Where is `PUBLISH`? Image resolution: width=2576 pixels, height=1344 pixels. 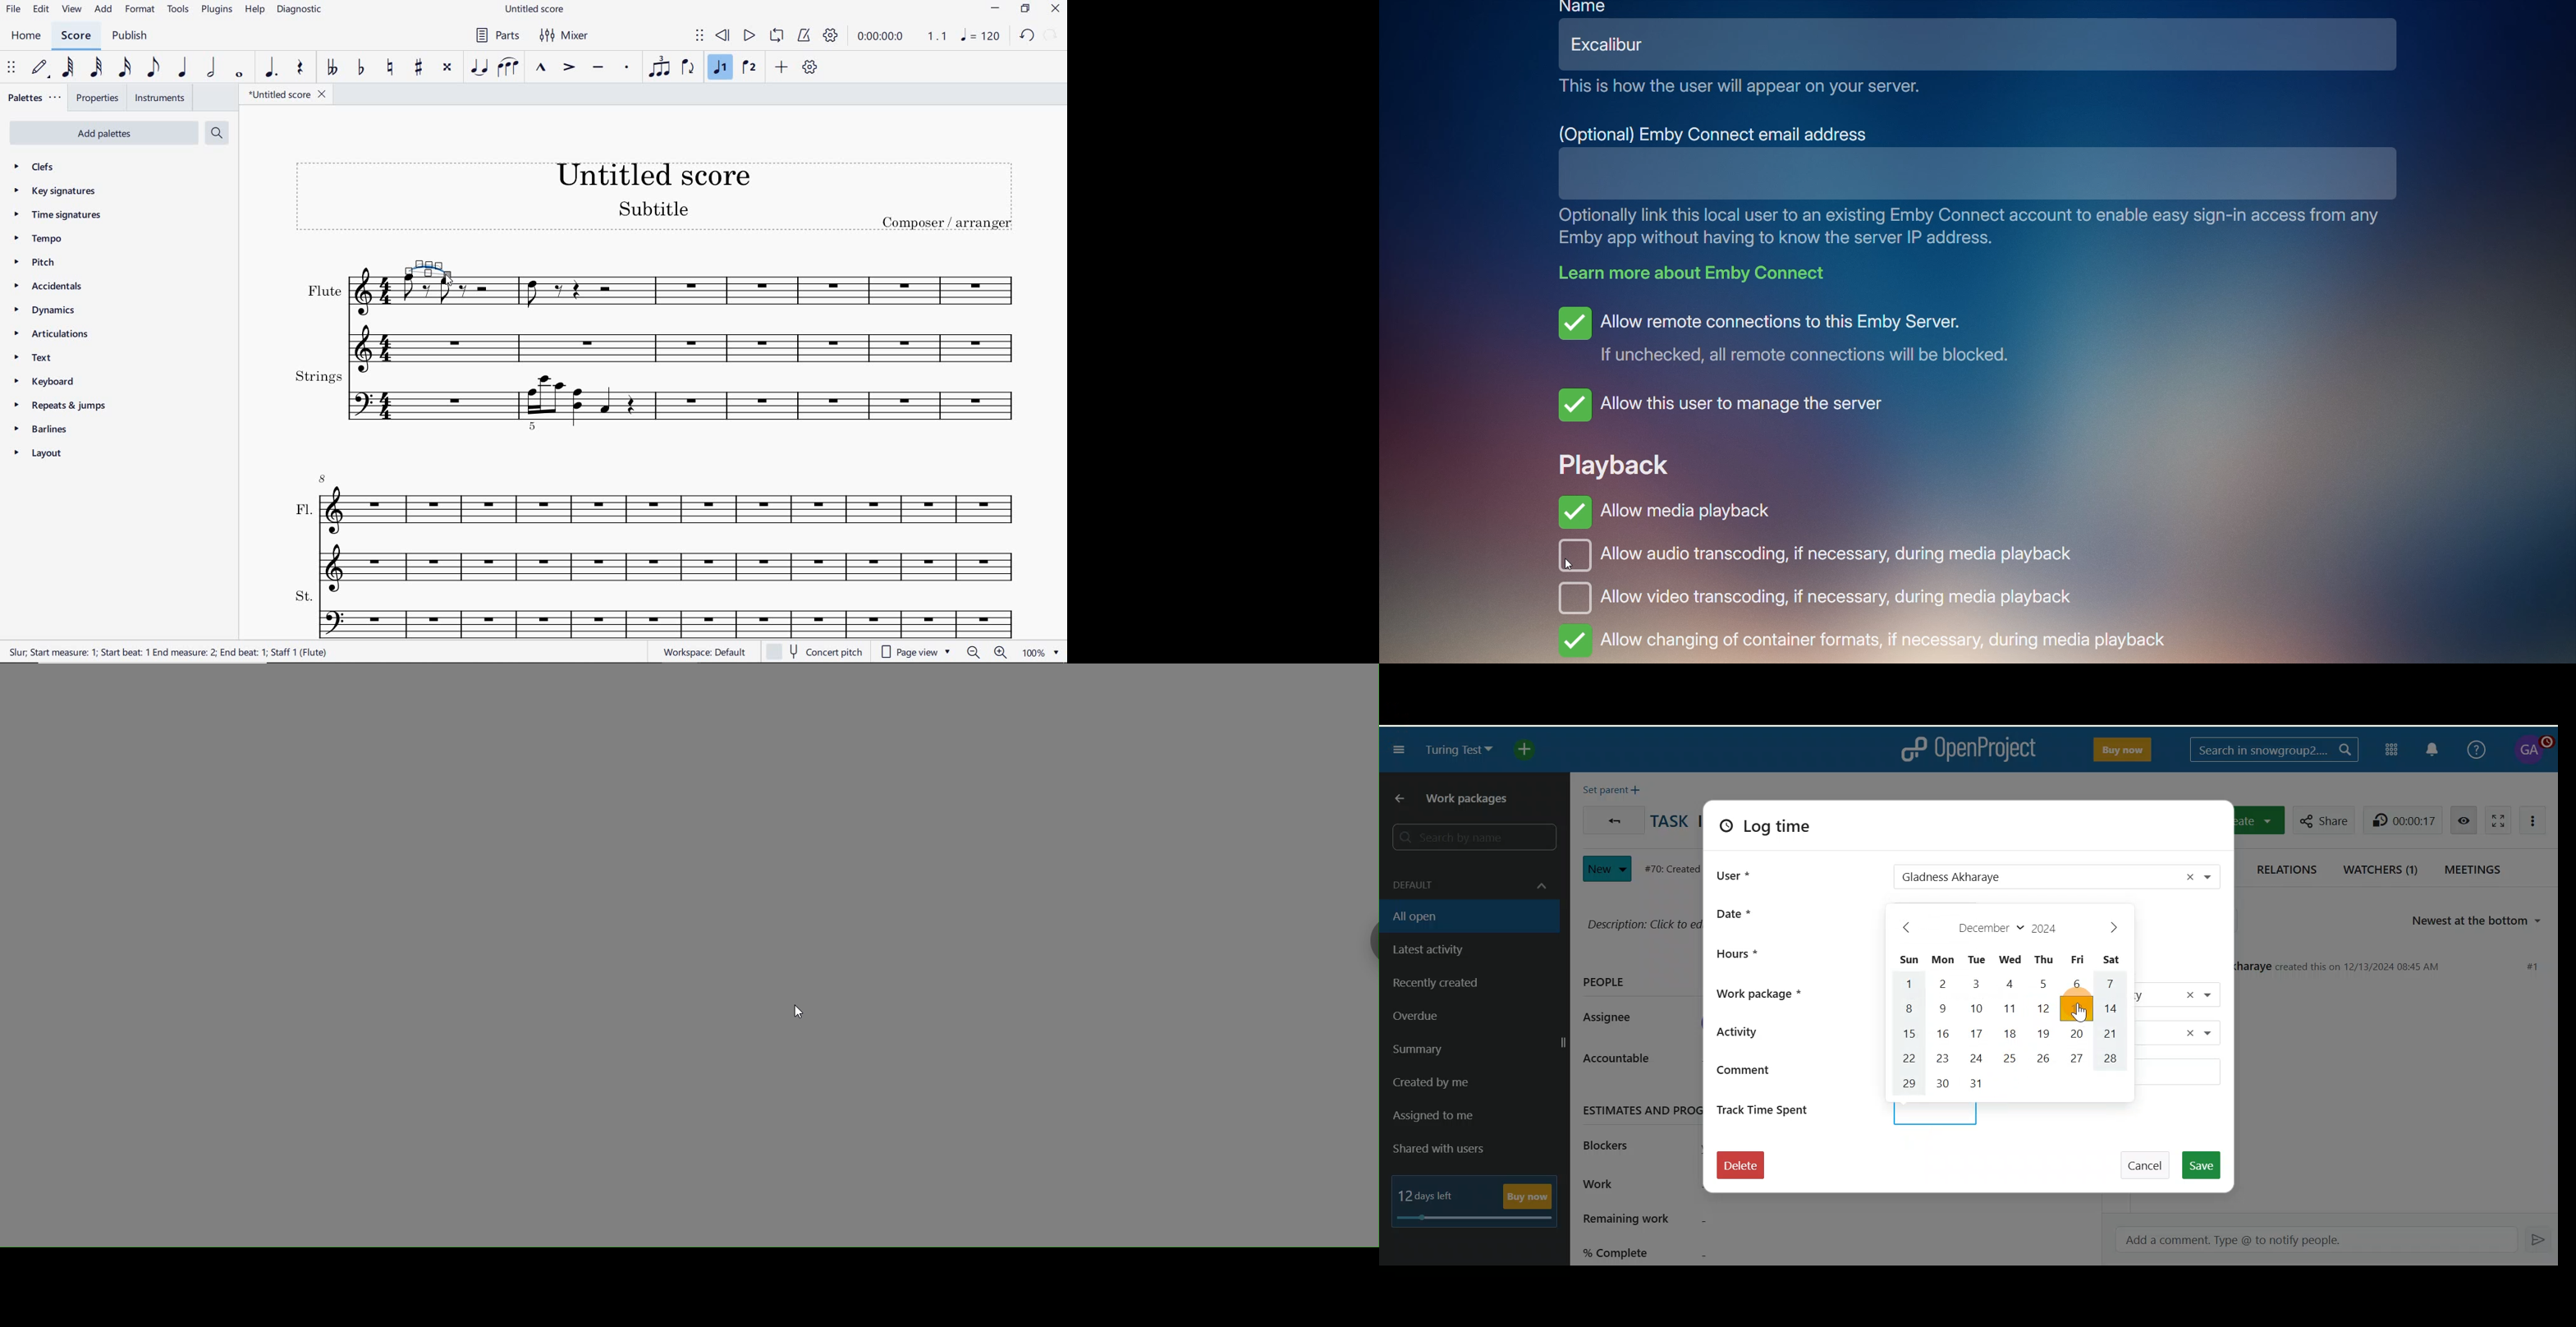
PUBLISH is located at coordinates (132, 36).